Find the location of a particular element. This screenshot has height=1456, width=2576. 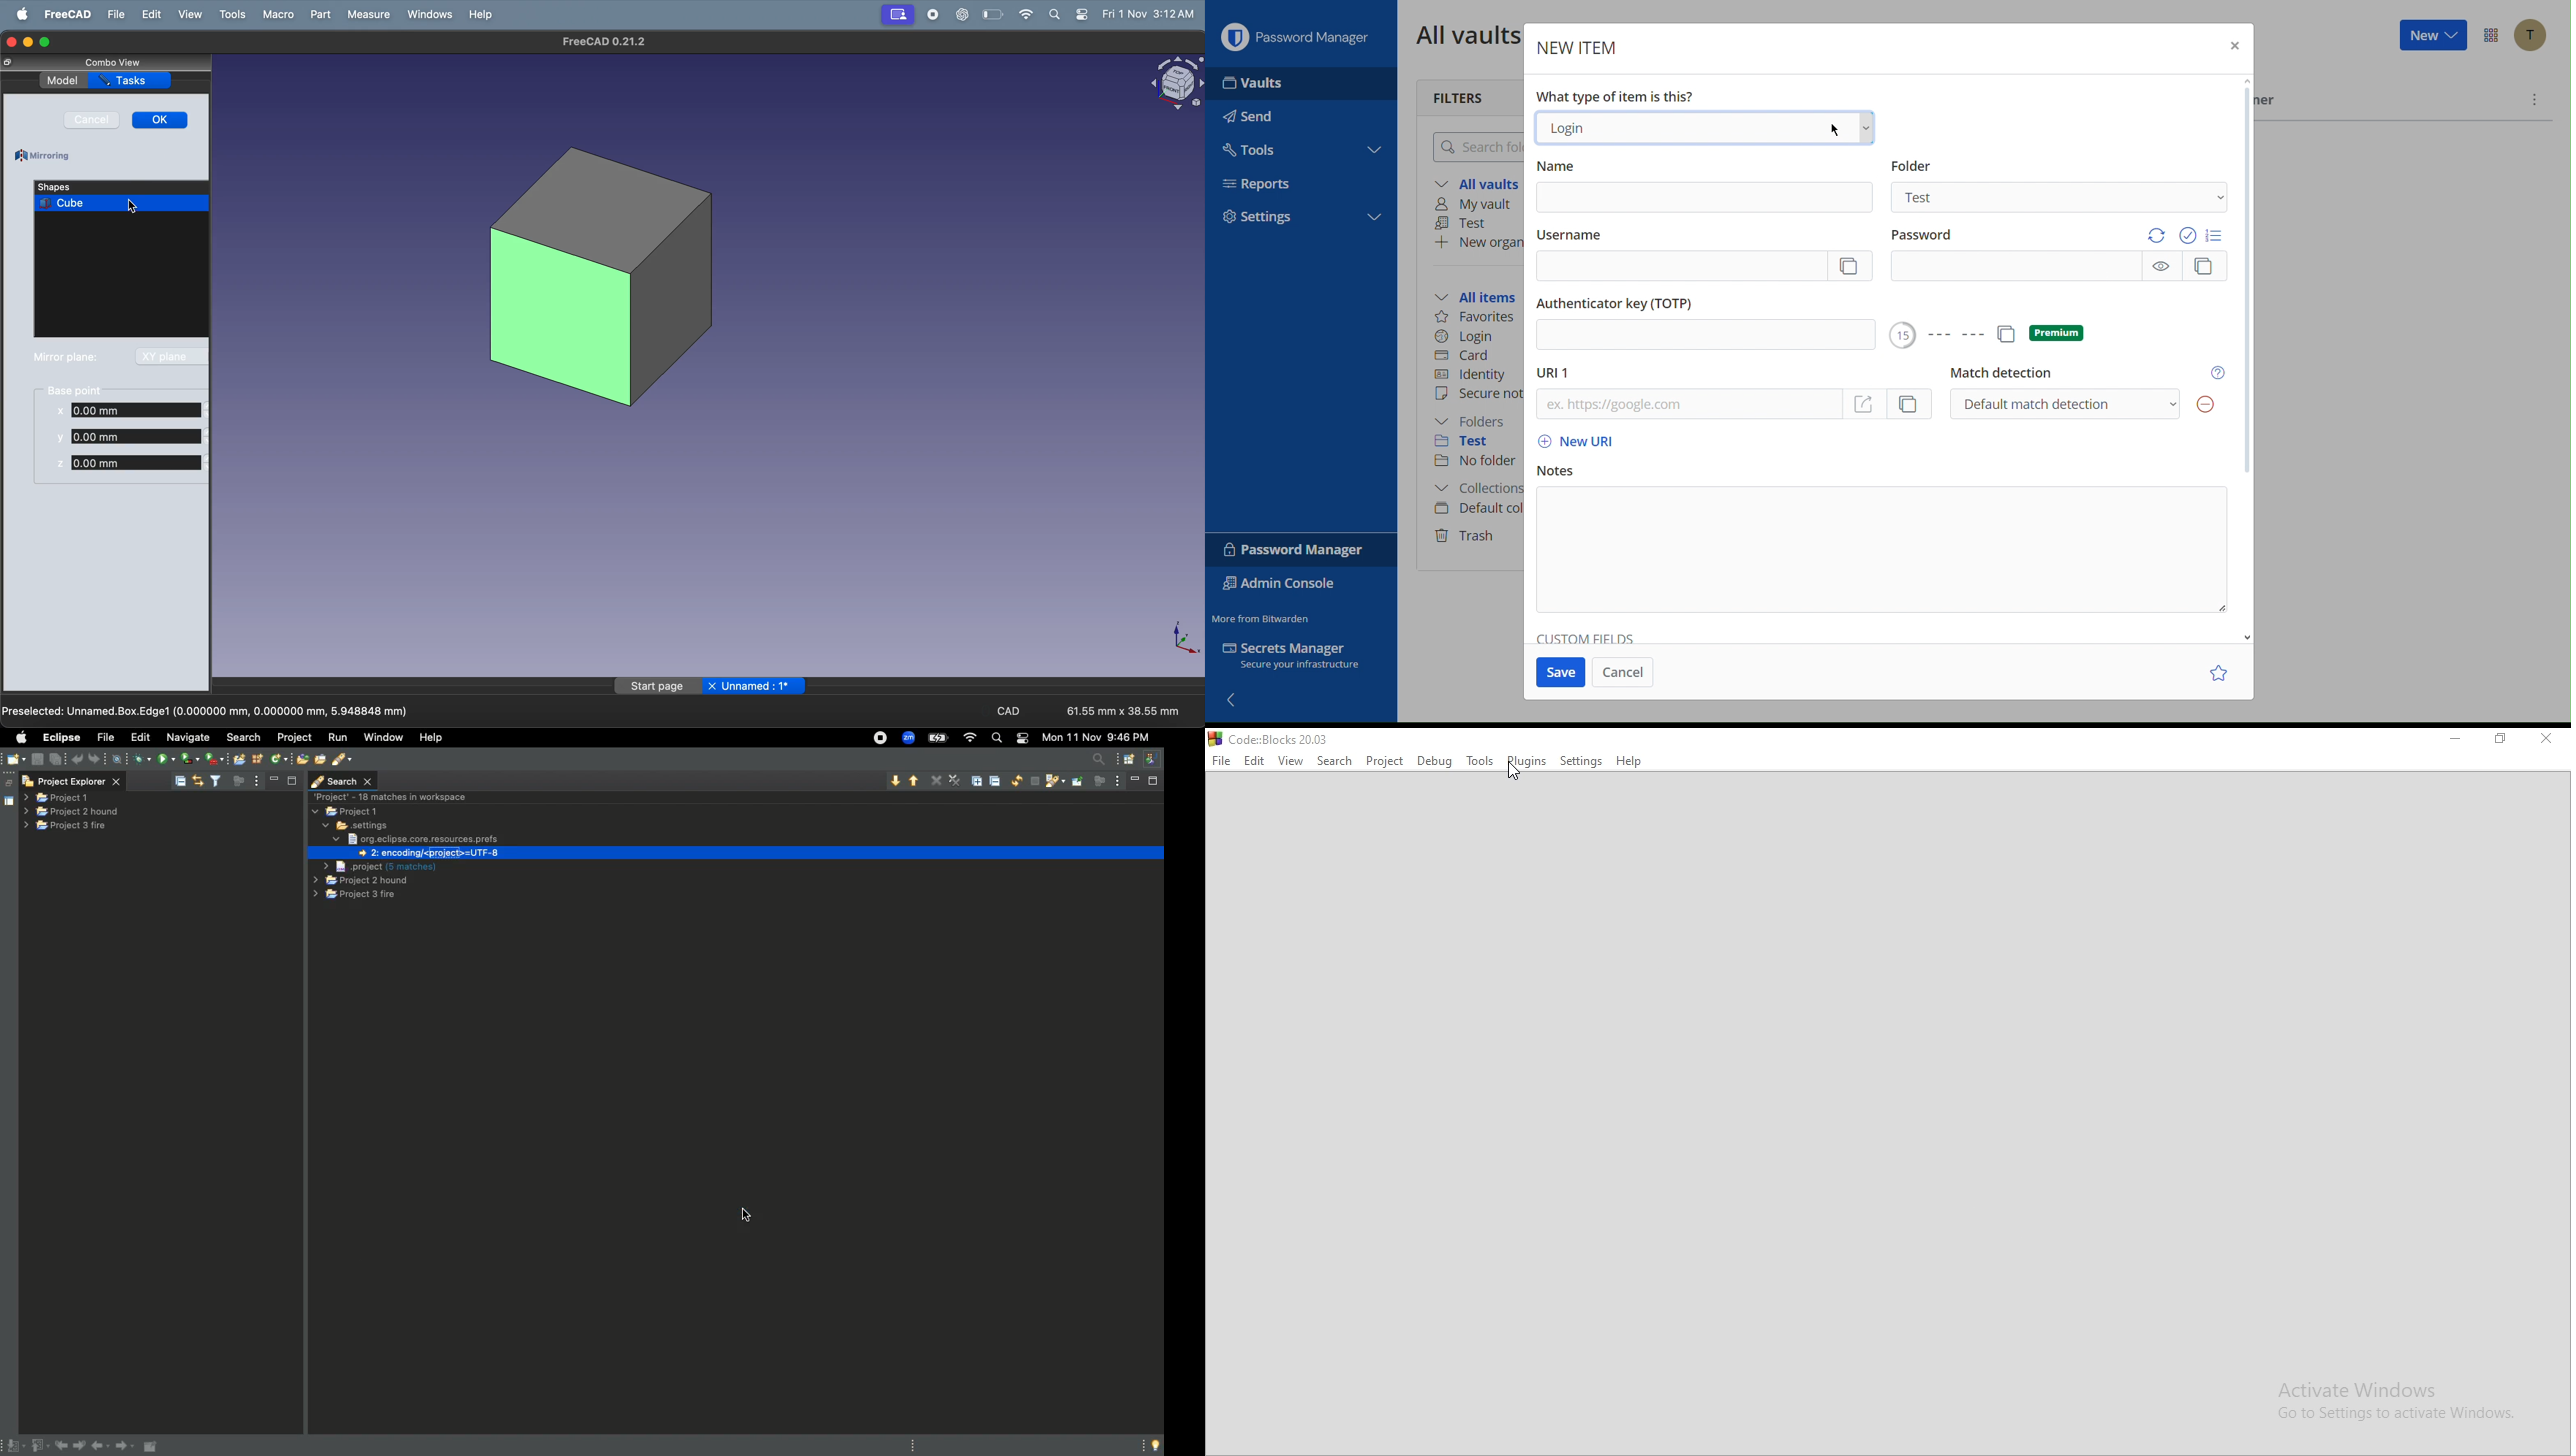

Settings is located at coordinates (1582, 762).